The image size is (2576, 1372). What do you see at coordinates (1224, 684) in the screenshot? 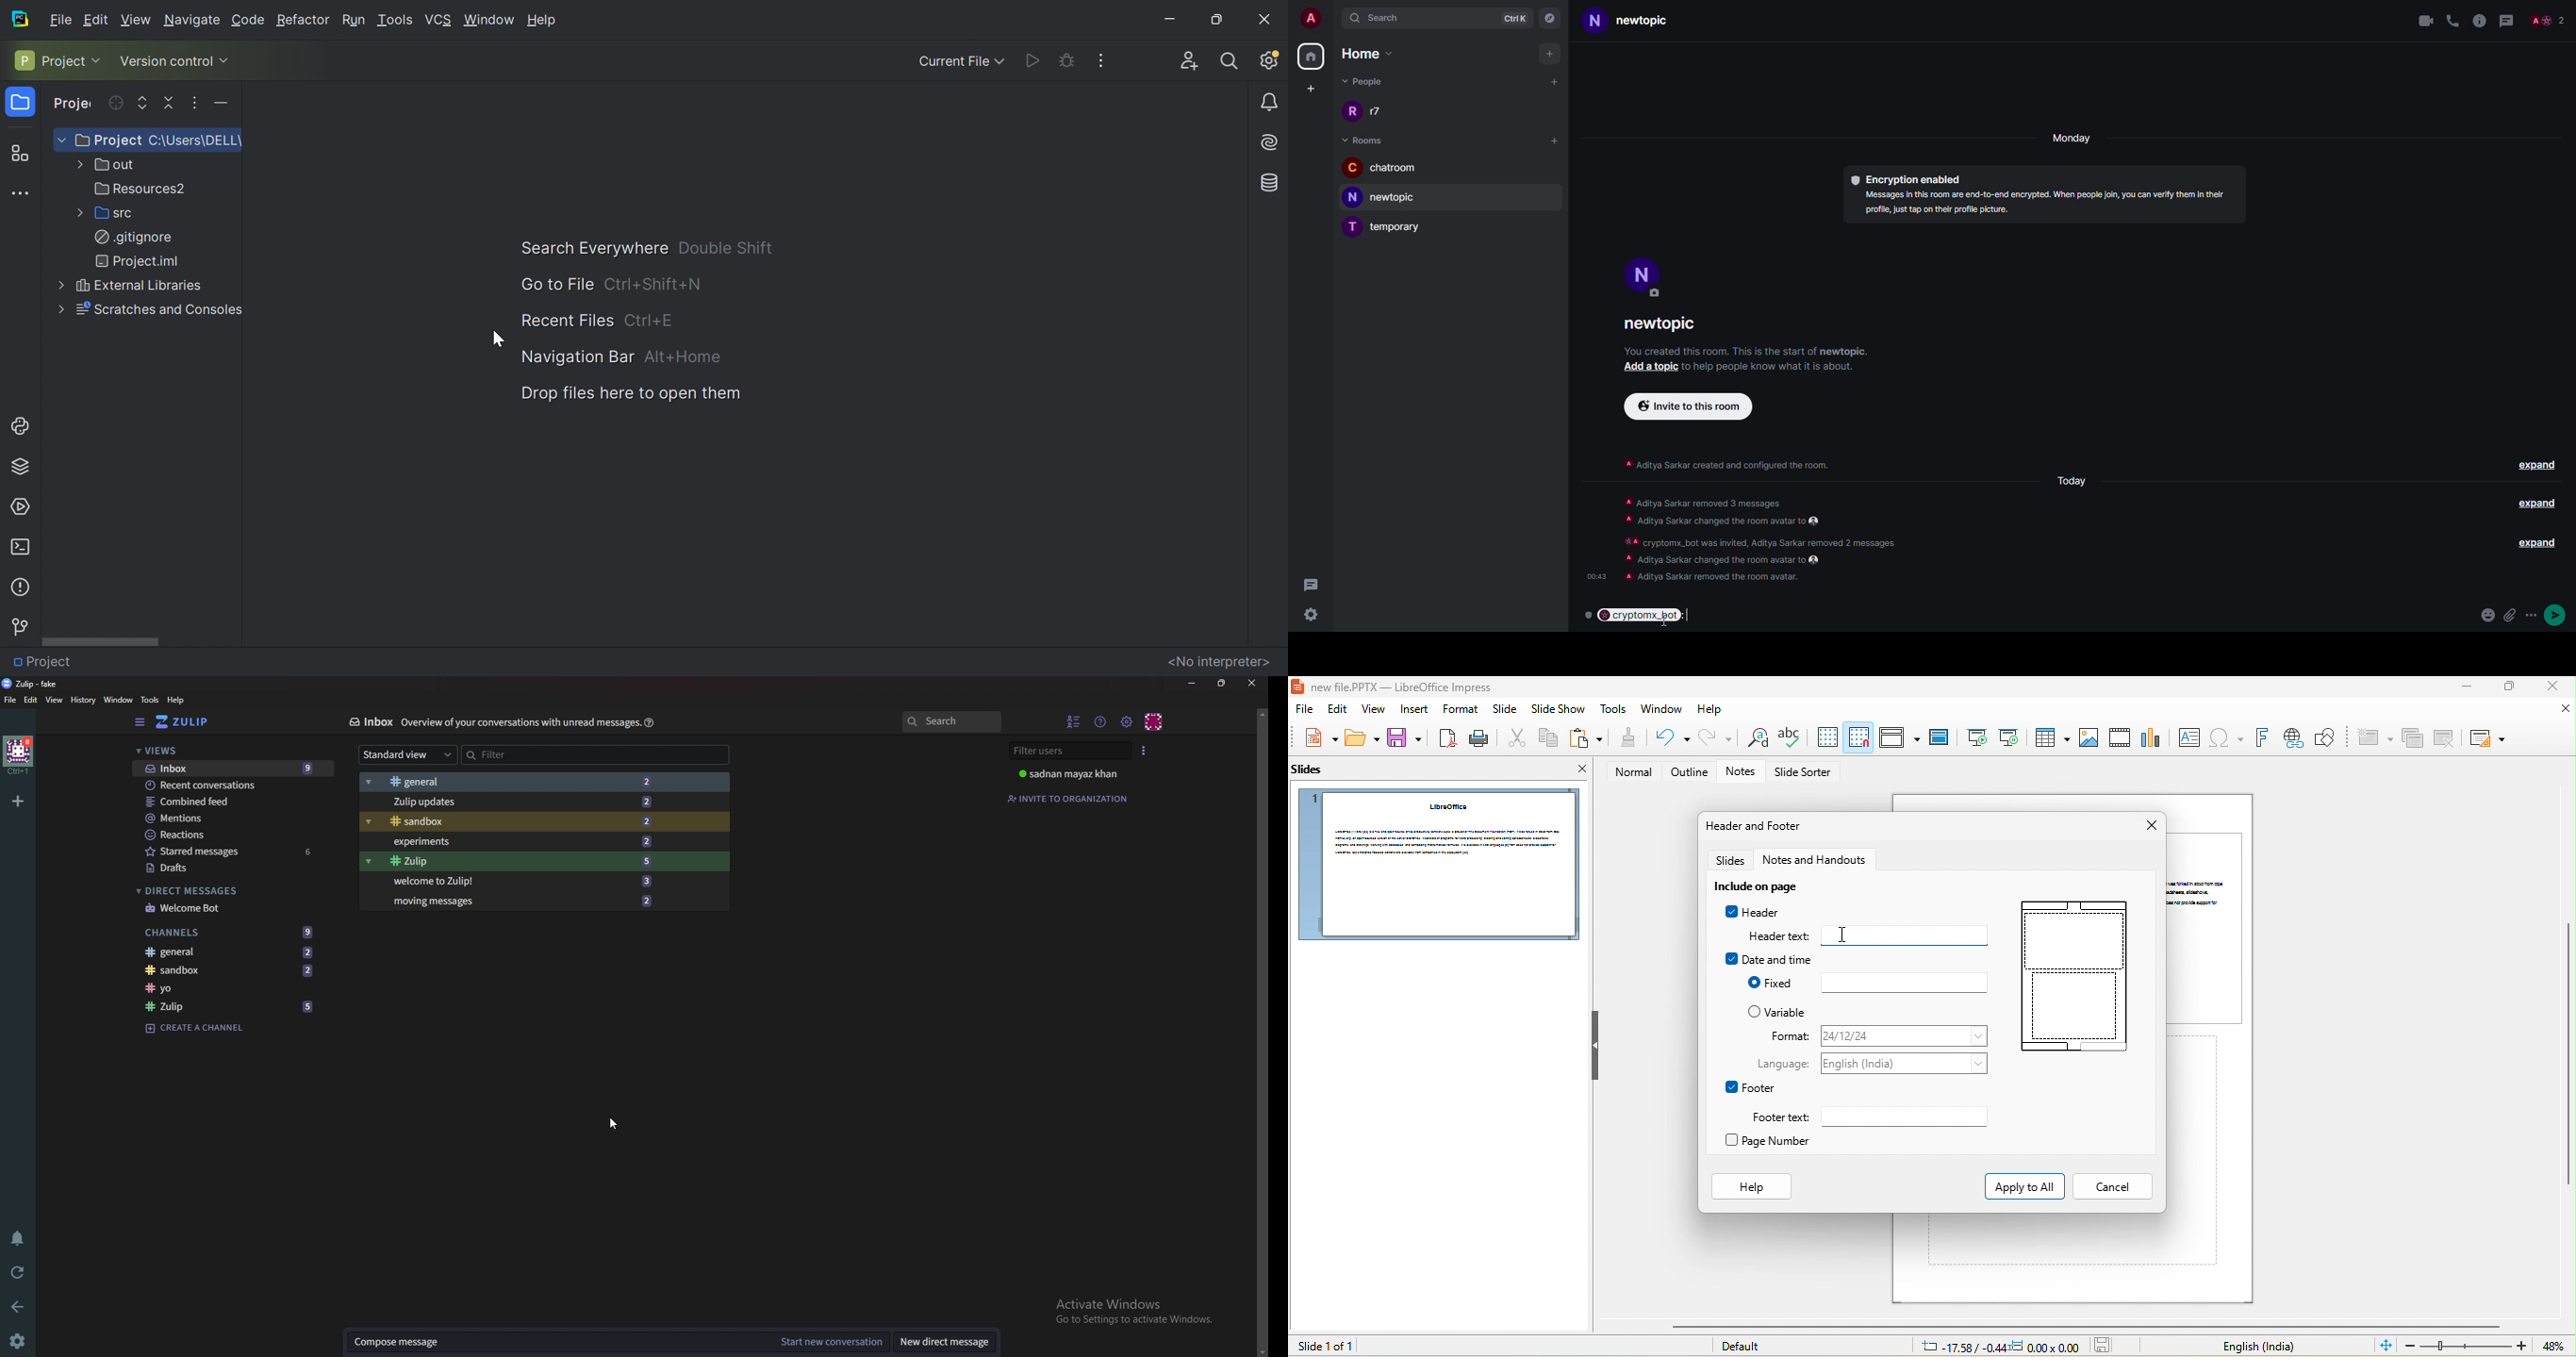
I see `resize` at bounding box center [1224, 684].